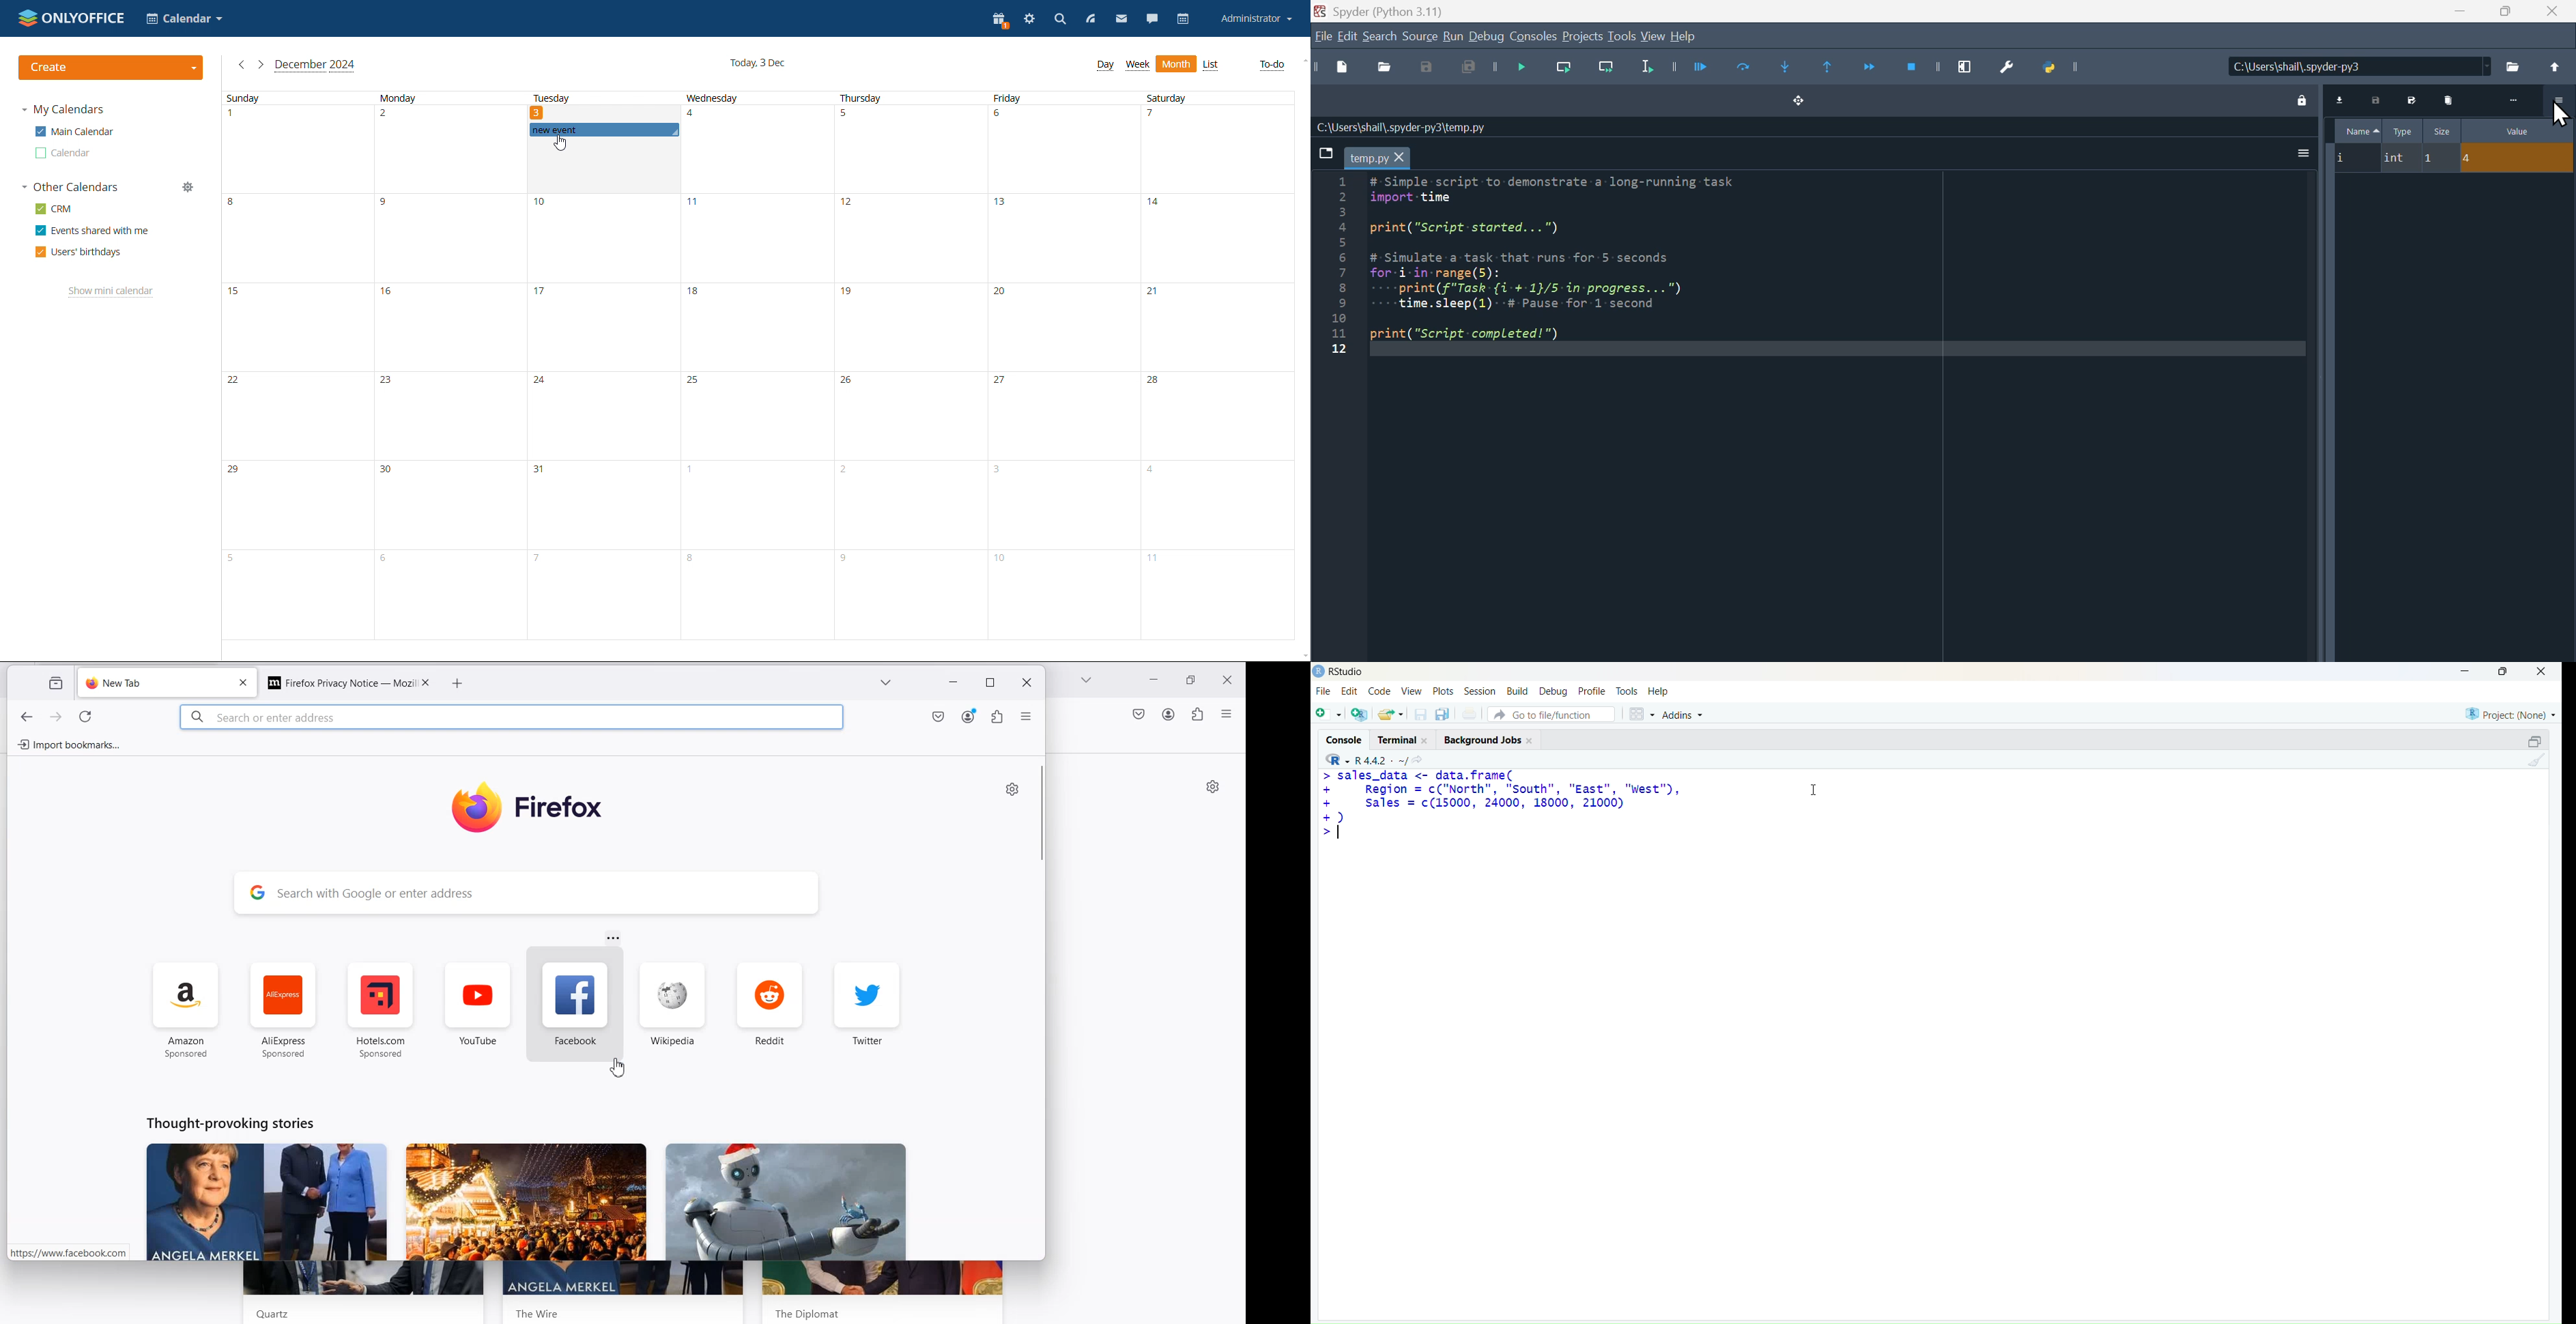 The height and width of the screenshot is (1344, 2576). What do you see at coordinates (1683, 715) in the screenshot?
I see `Addins ~` at bounding box center [1683, 715].